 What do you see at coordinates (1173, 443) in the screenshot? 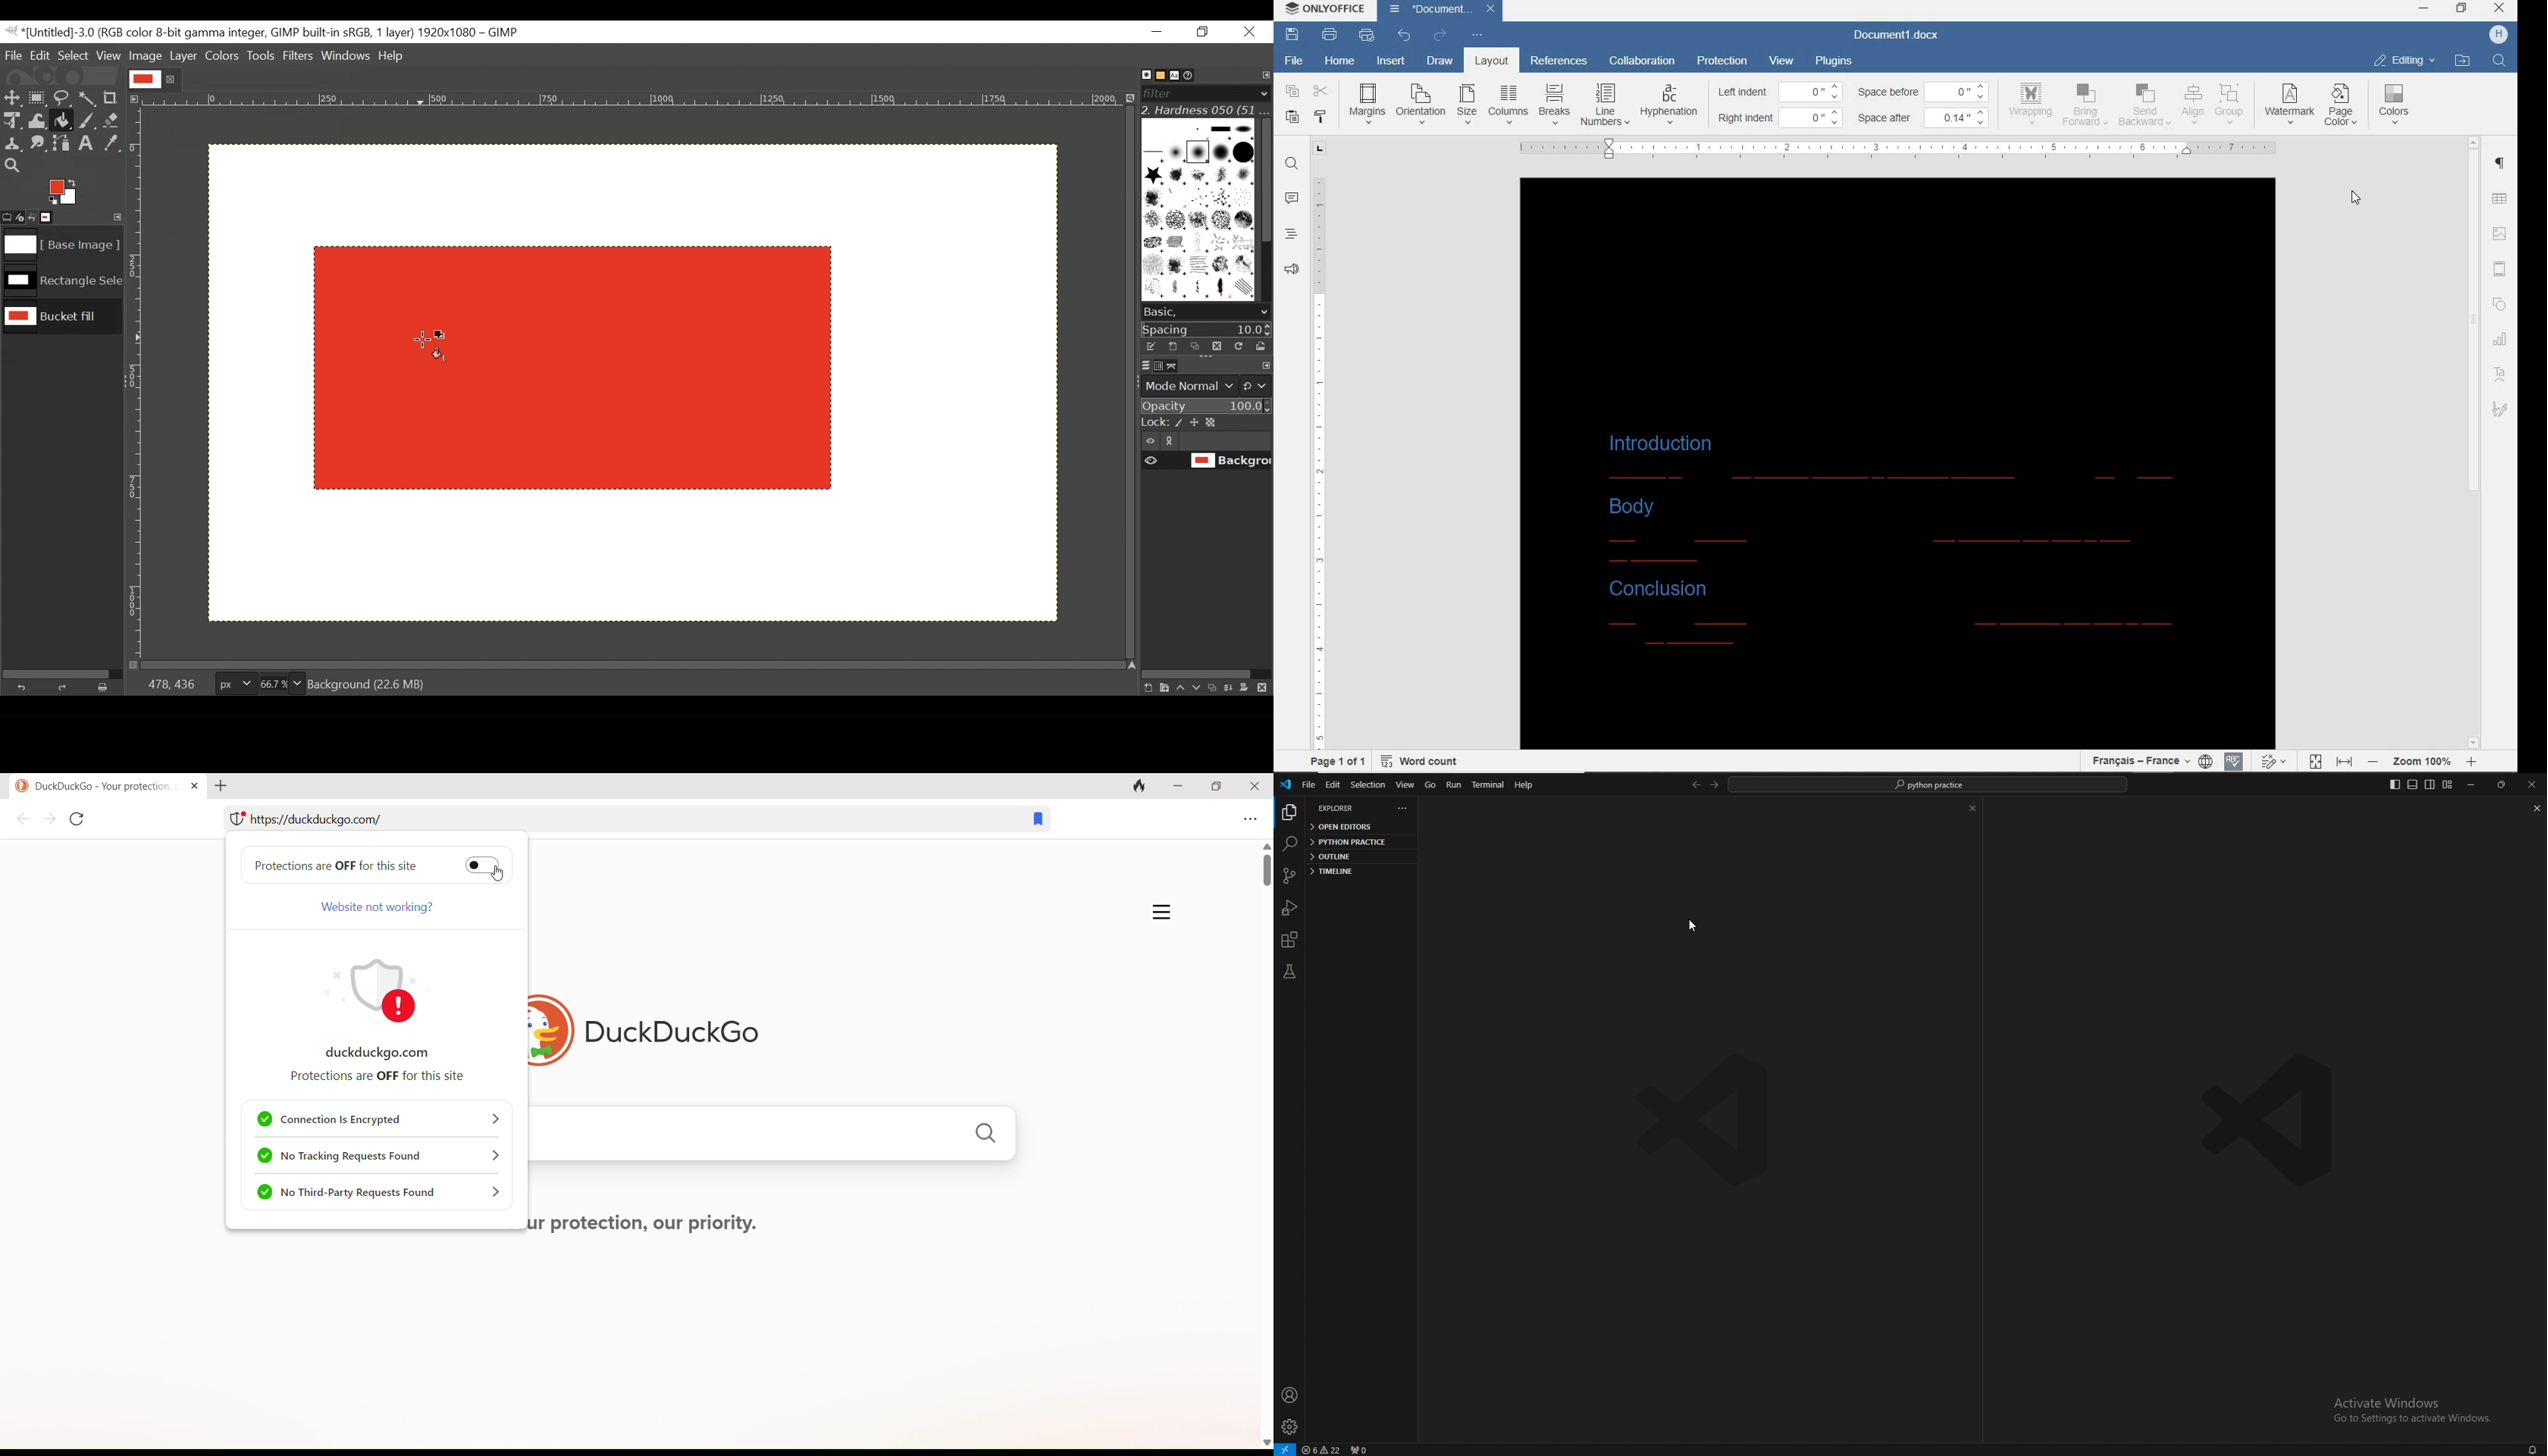
I see `link/unlink item` at bounding box center [1173, 443].